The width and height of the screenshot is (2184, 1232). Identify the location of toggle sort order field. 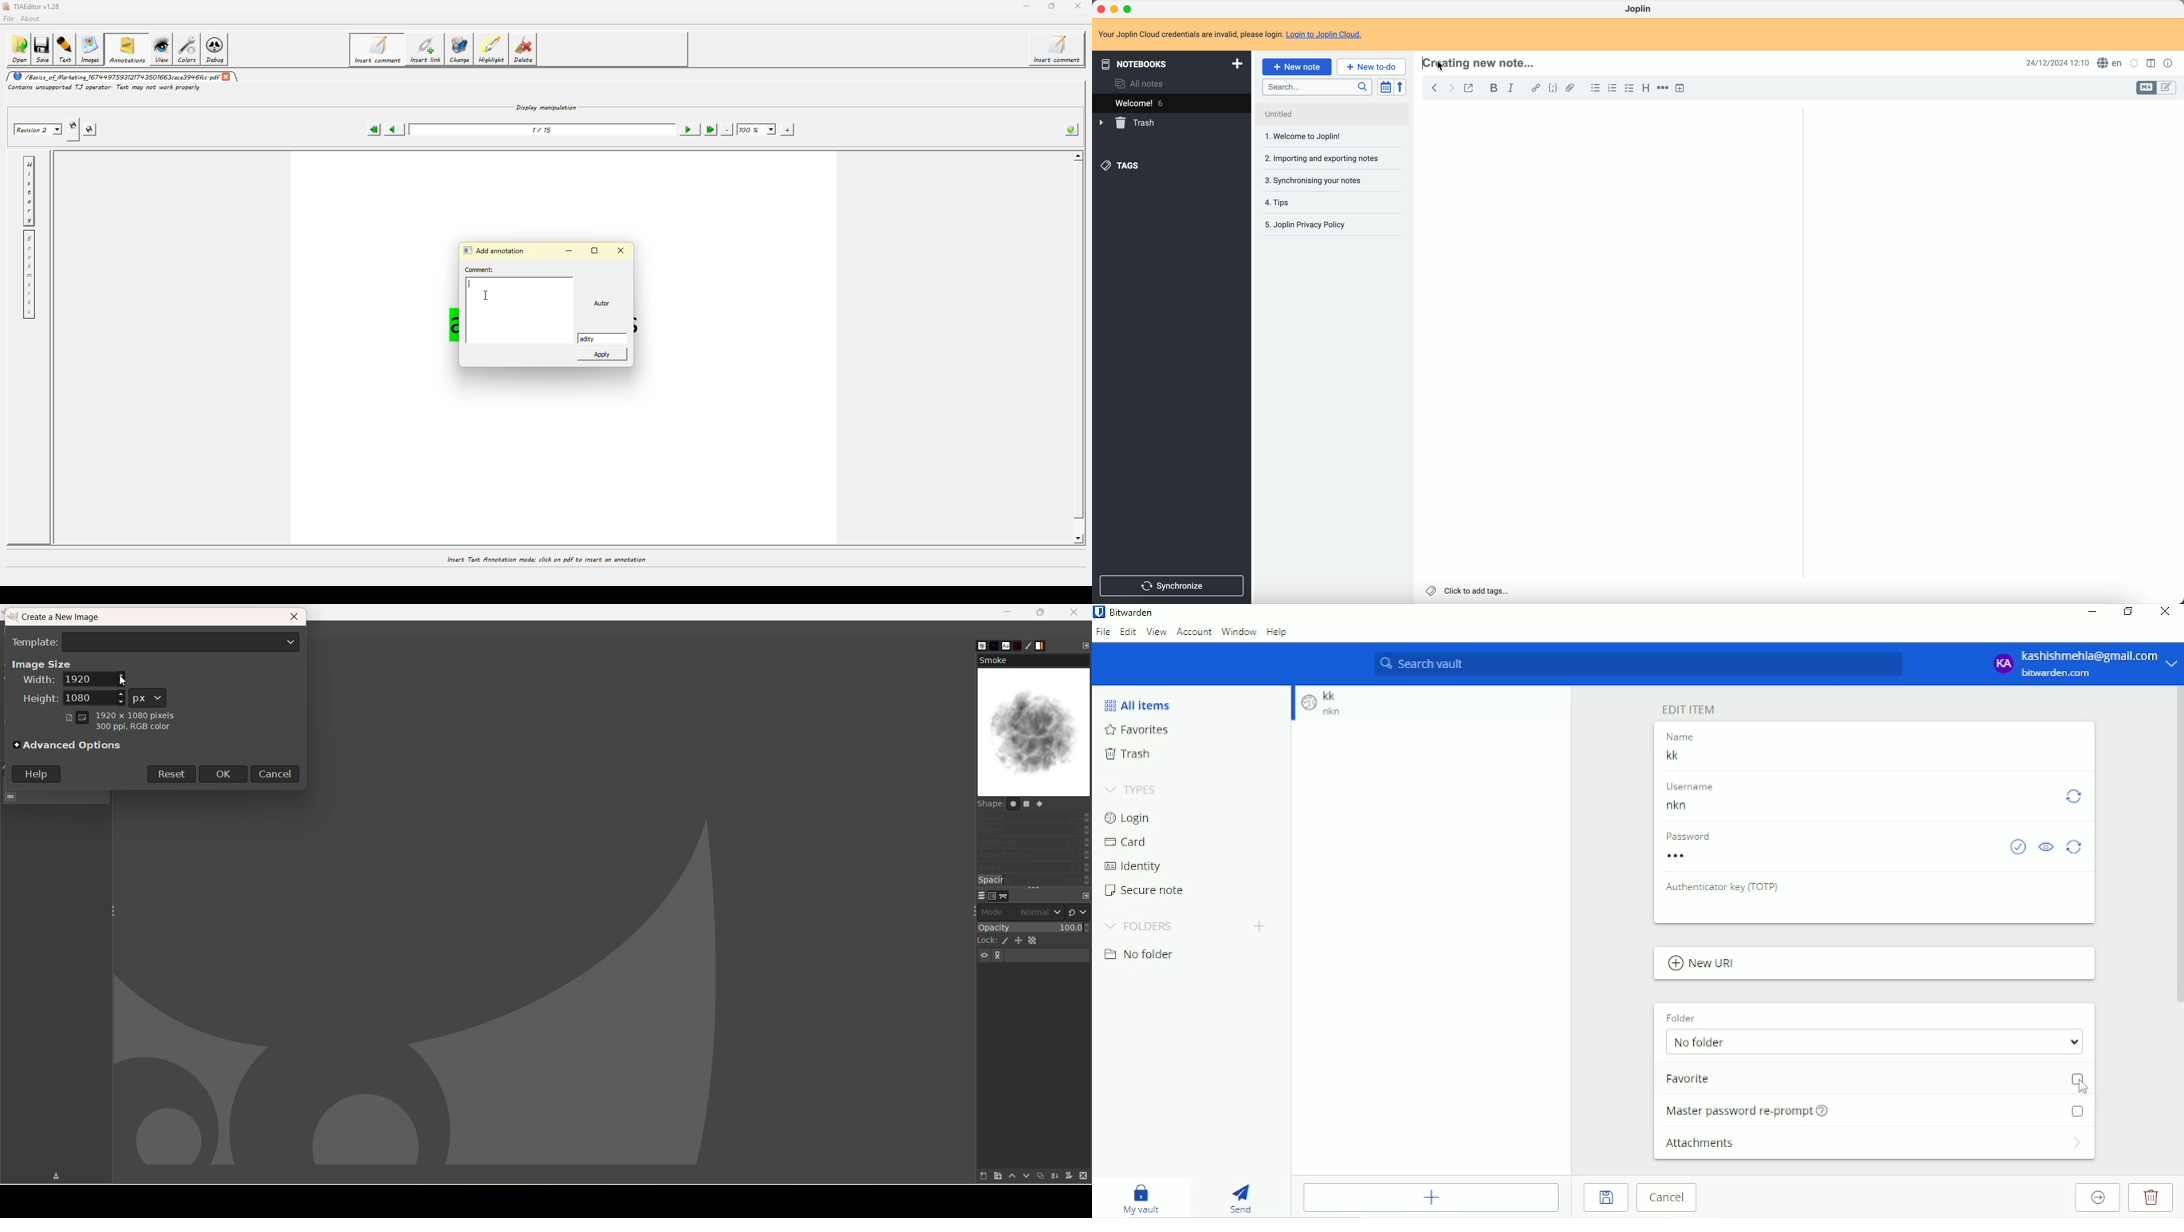
(1386, 87).